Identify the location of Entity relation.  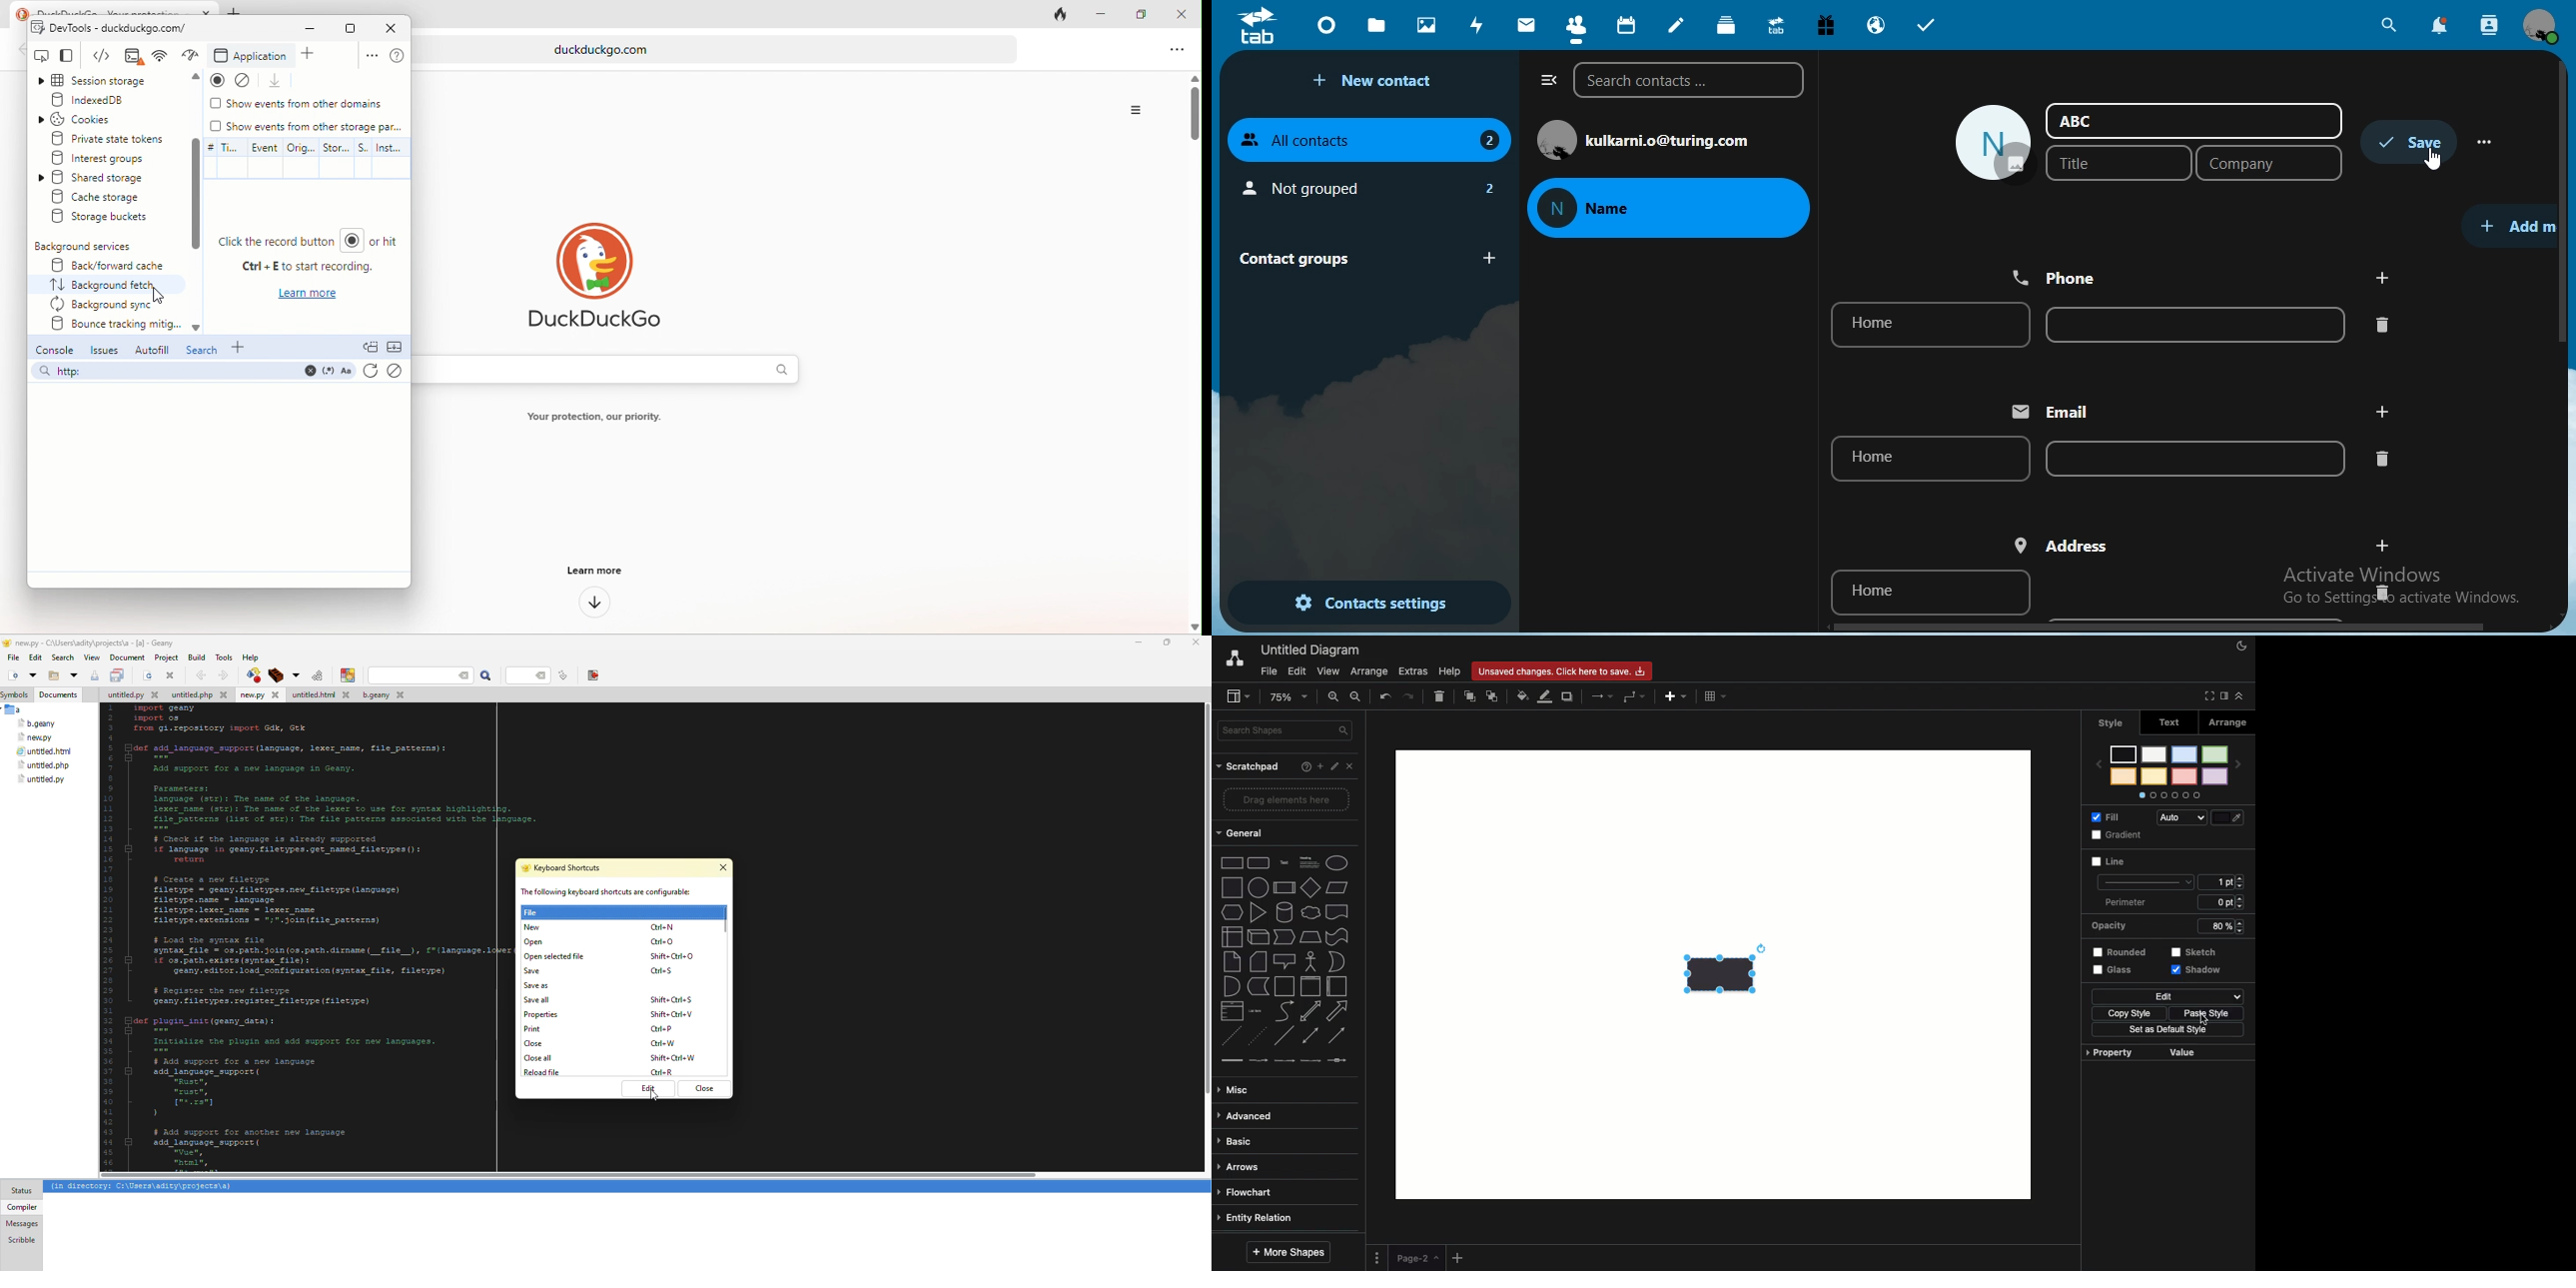
(1257, 1219).